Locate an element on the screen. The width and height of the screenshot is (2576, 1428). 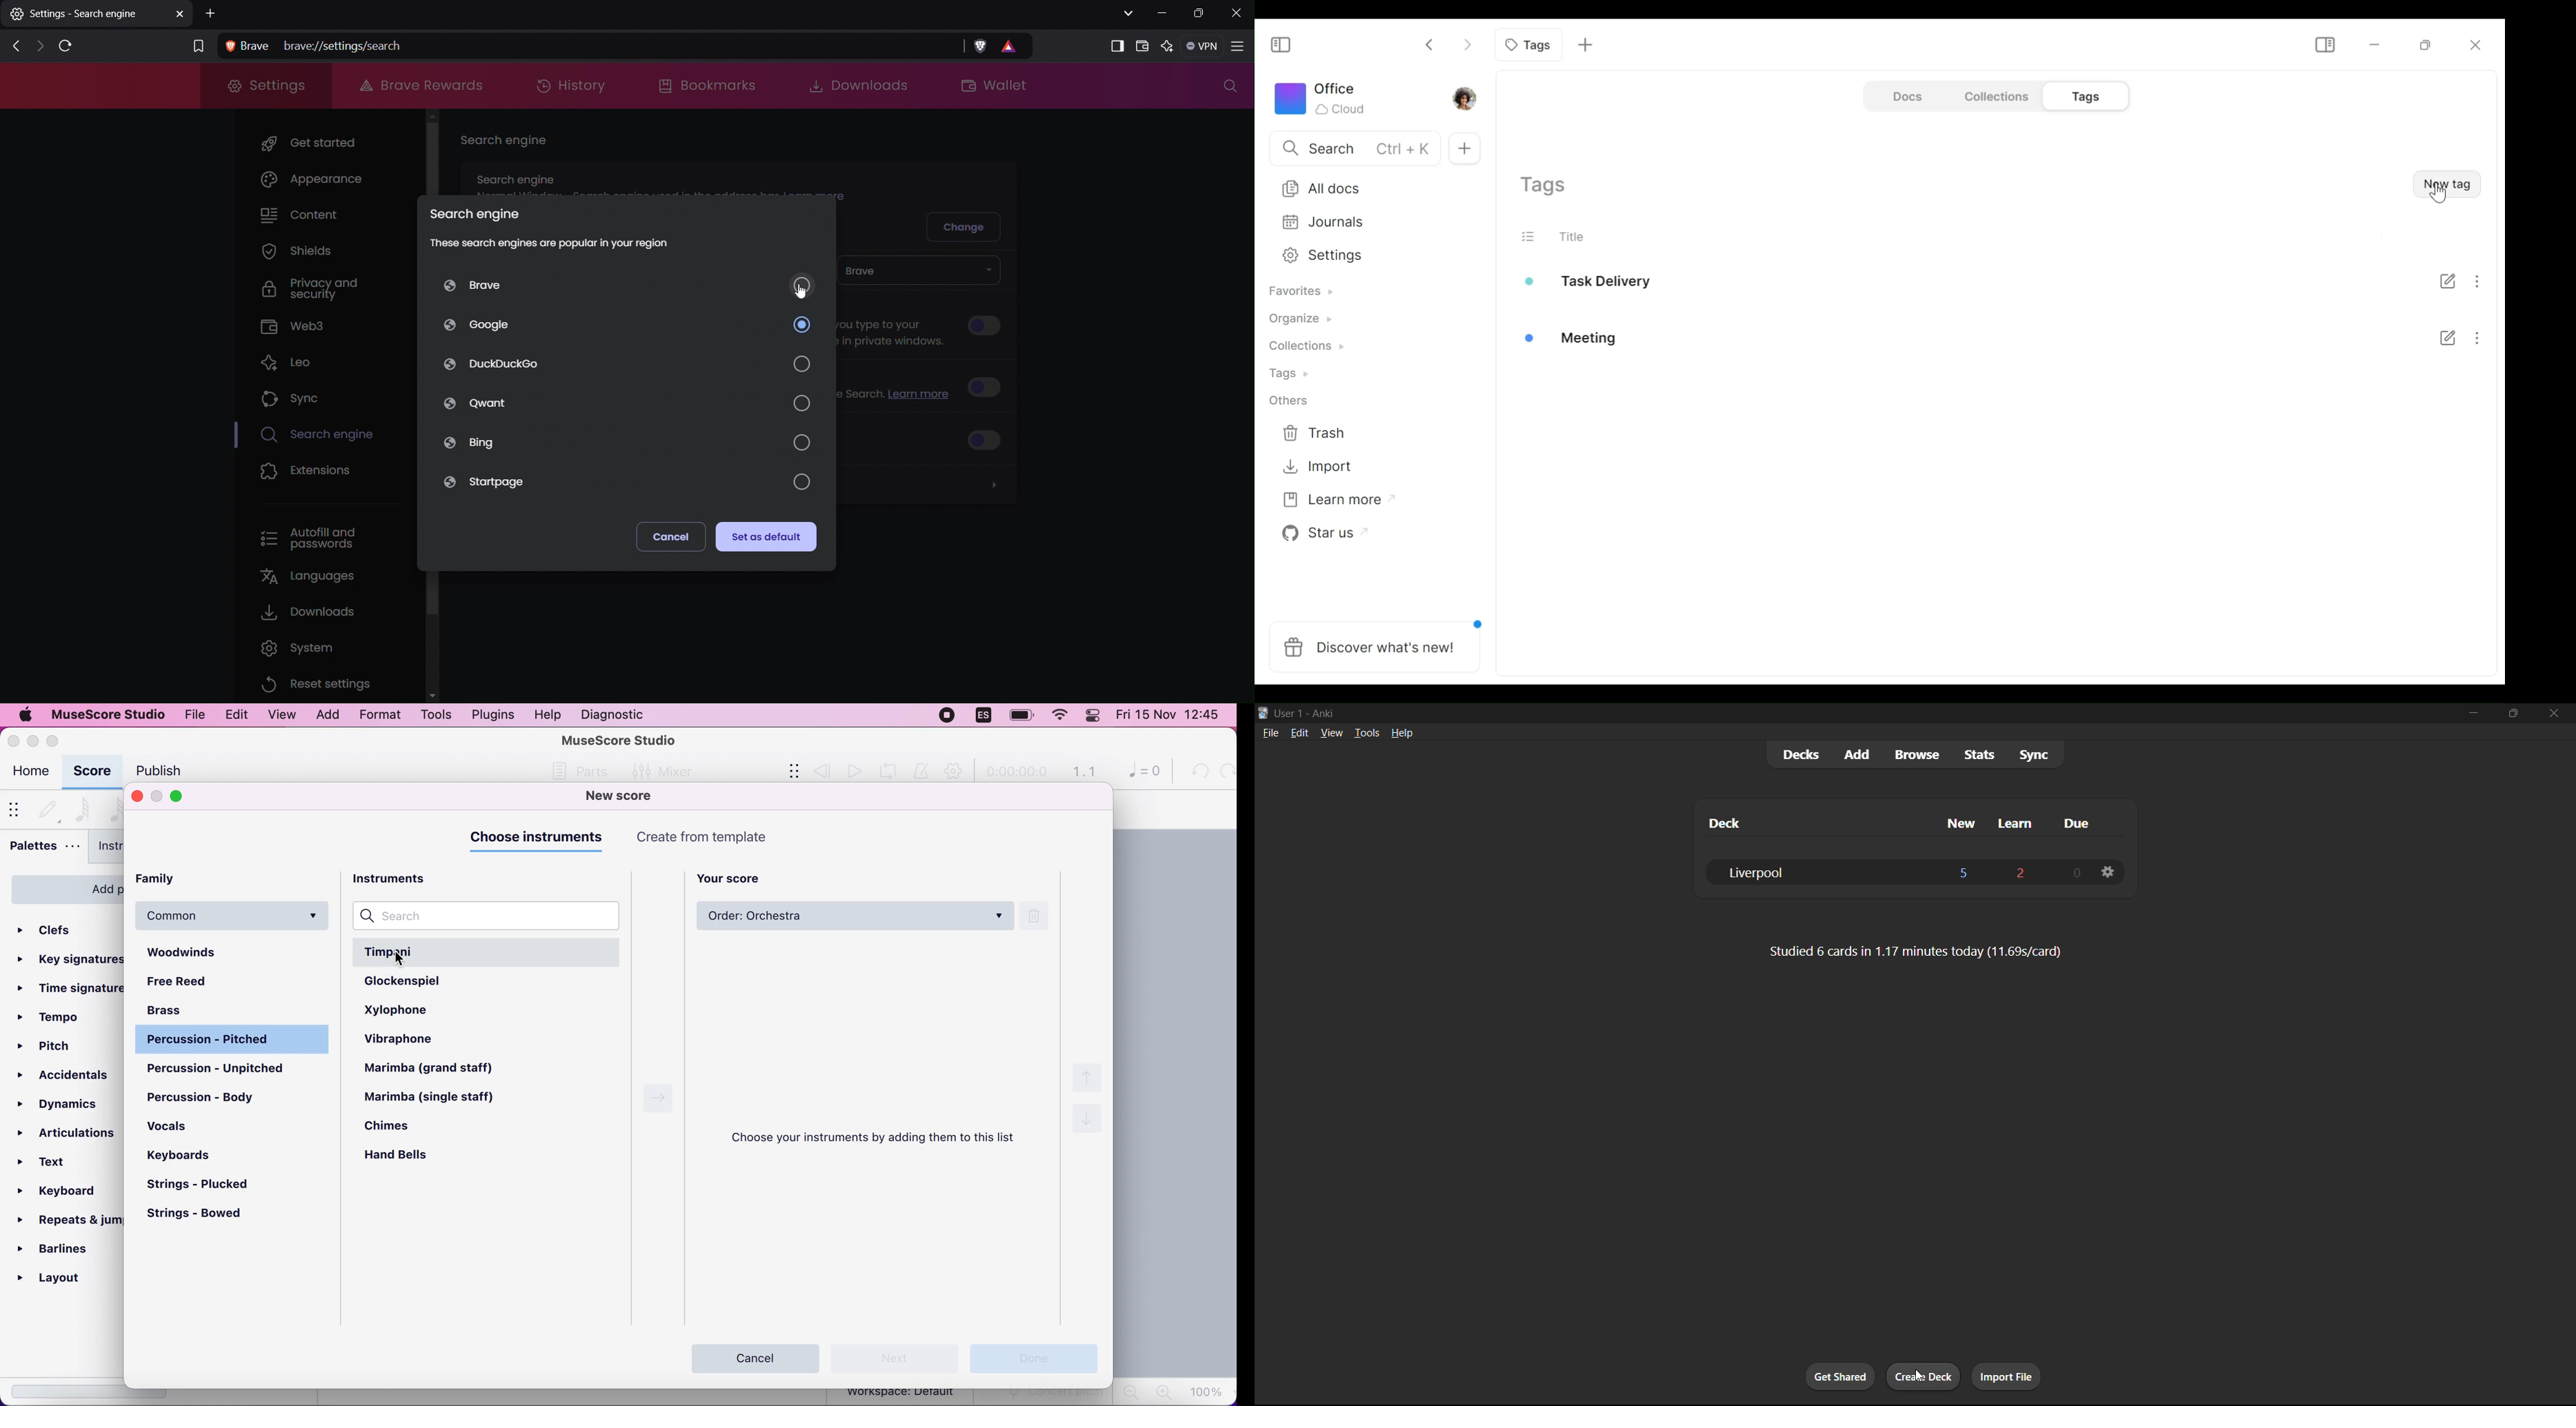
percussion - unpitched is located at coordinates (234, 1070).